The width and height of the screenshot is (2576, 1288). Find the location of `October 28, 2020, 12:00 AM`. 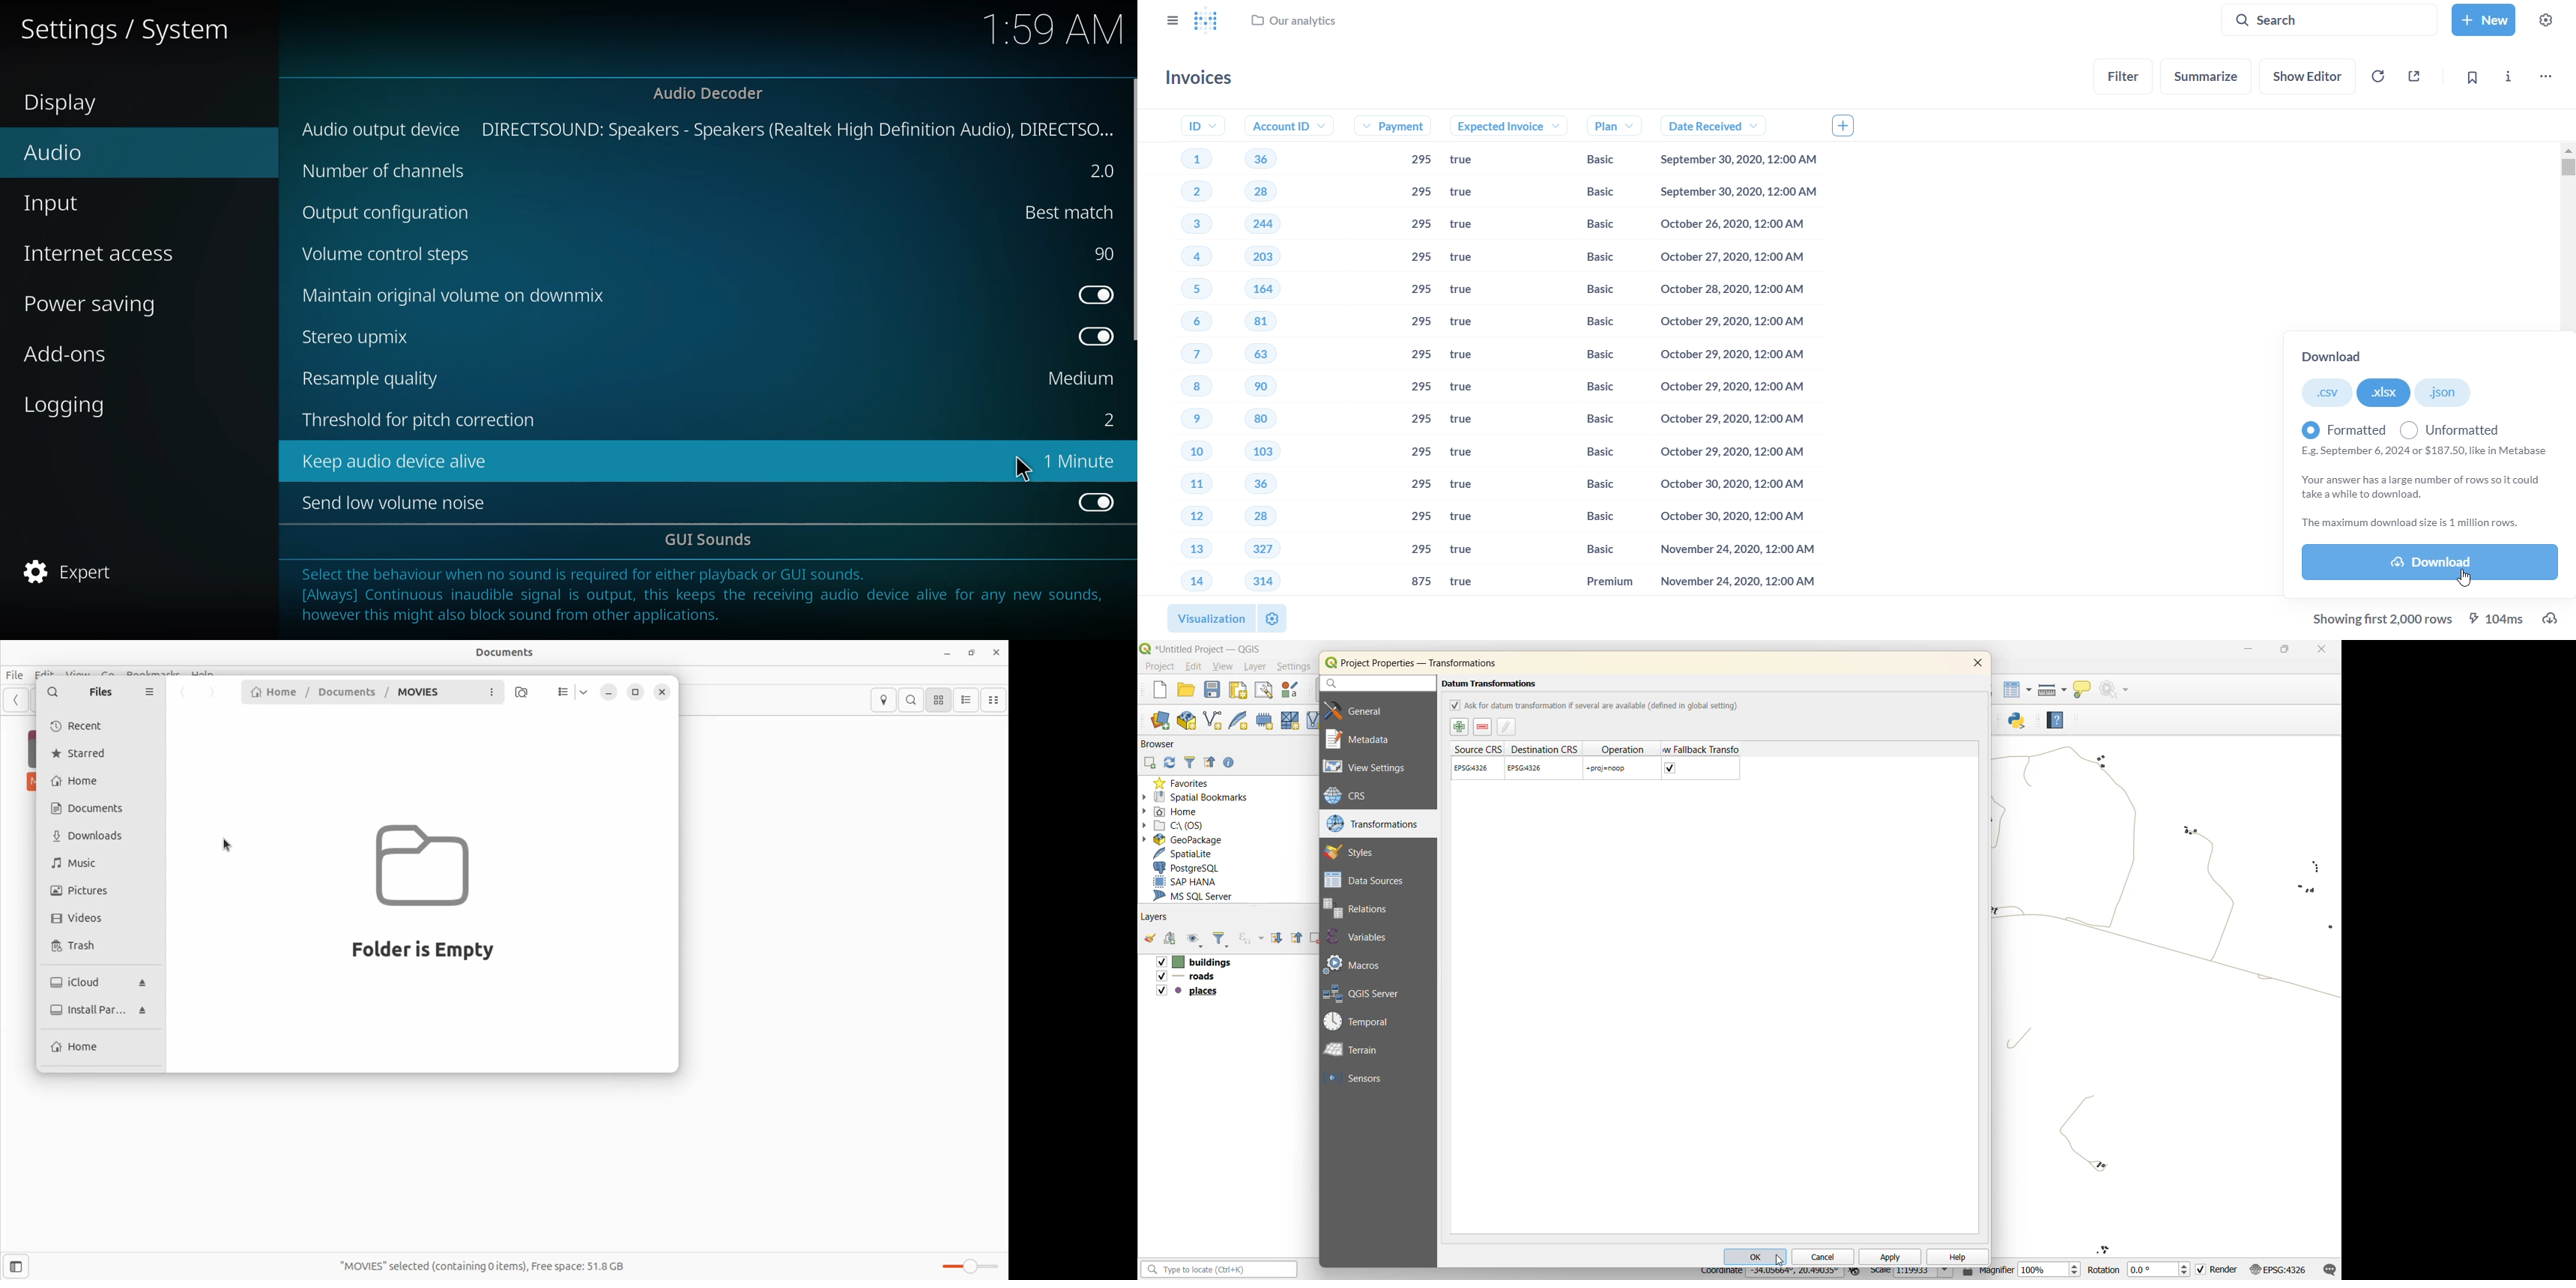

October 28, 2020, 12:00 AM is located at coordinates (1732, 292).